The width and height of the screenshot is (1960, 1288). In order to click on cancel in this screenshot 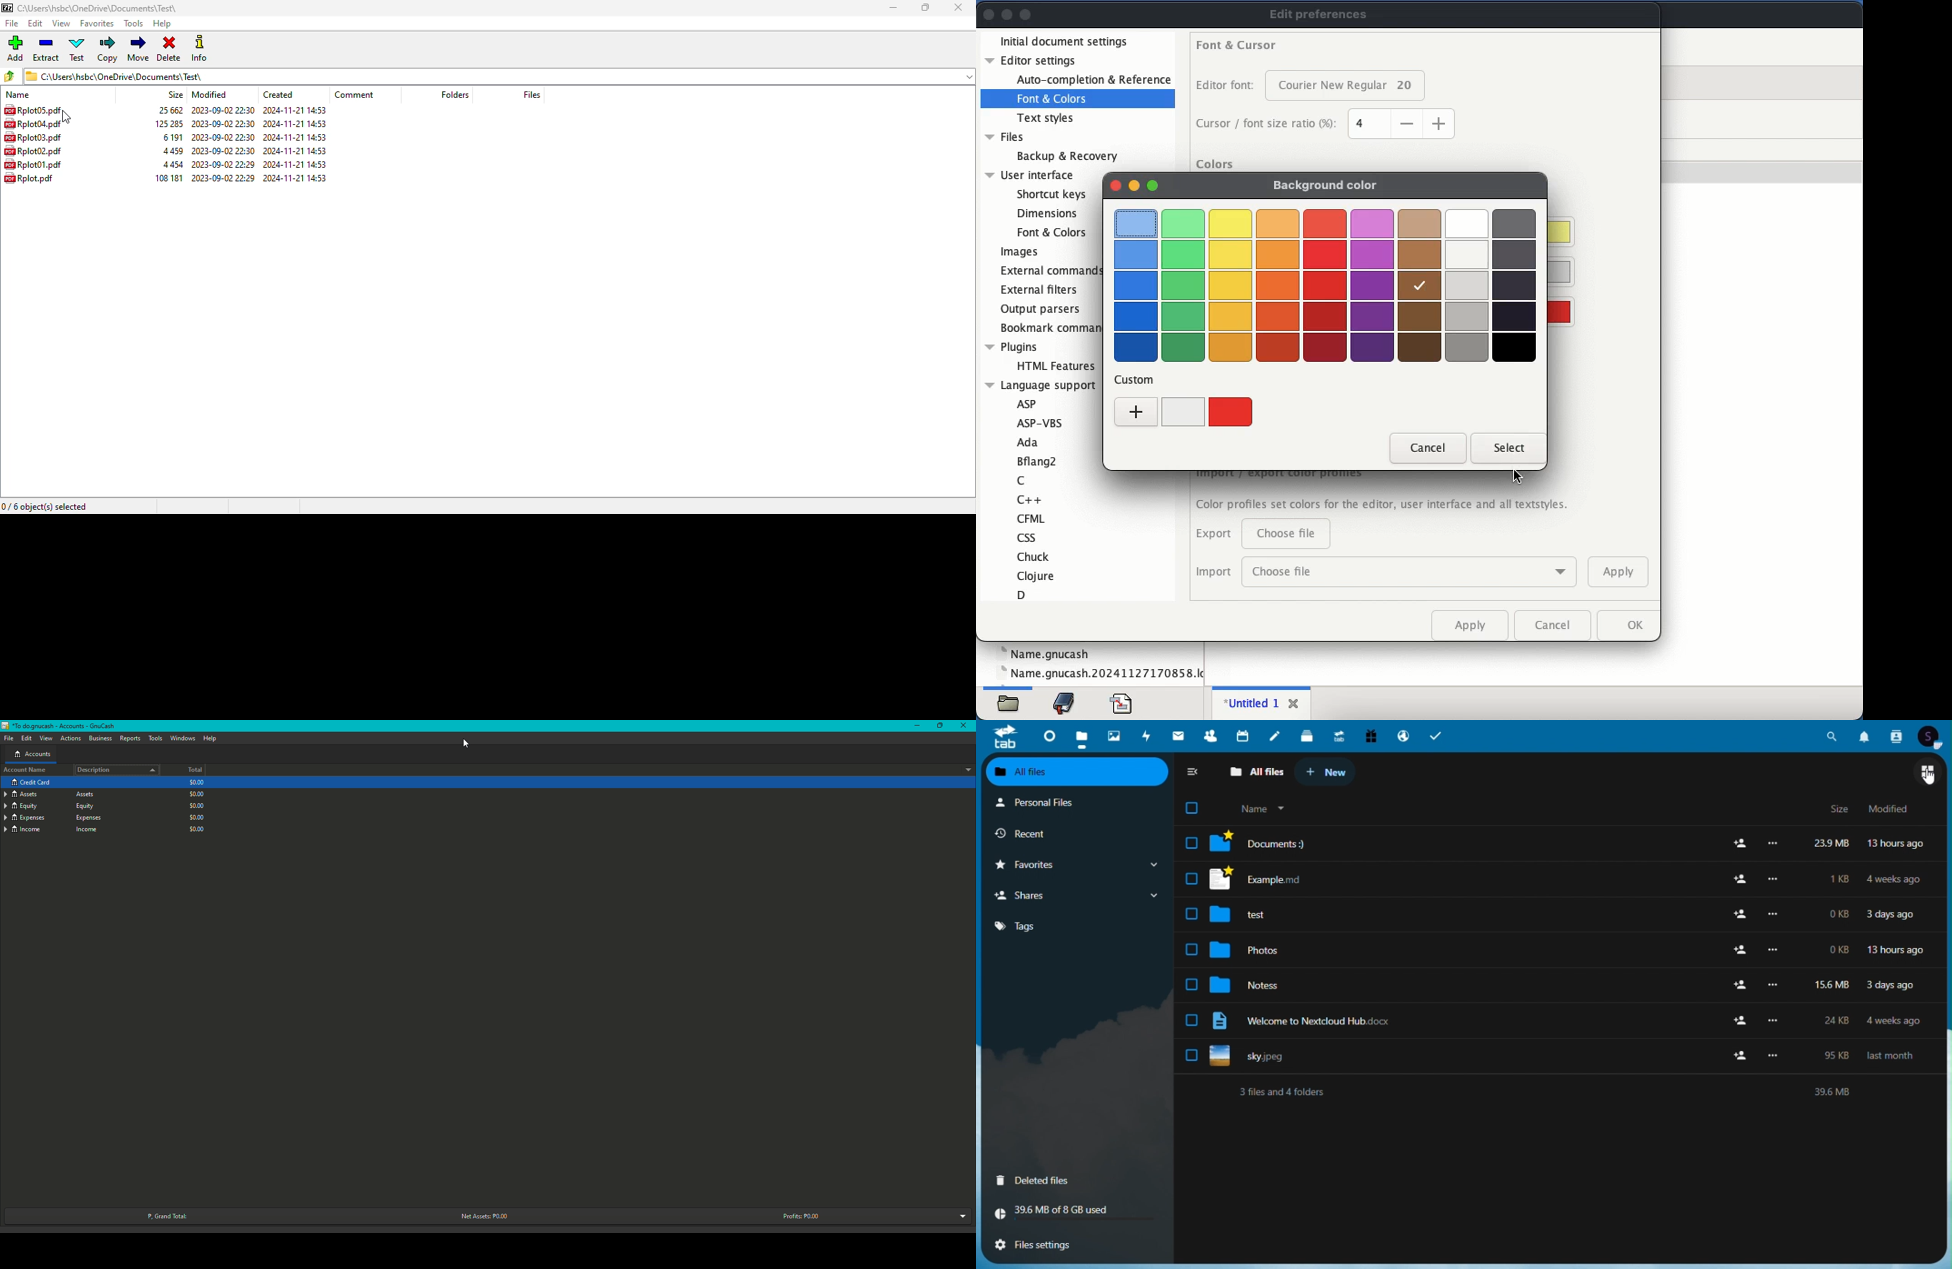, I will do `click(1555, 624)`.